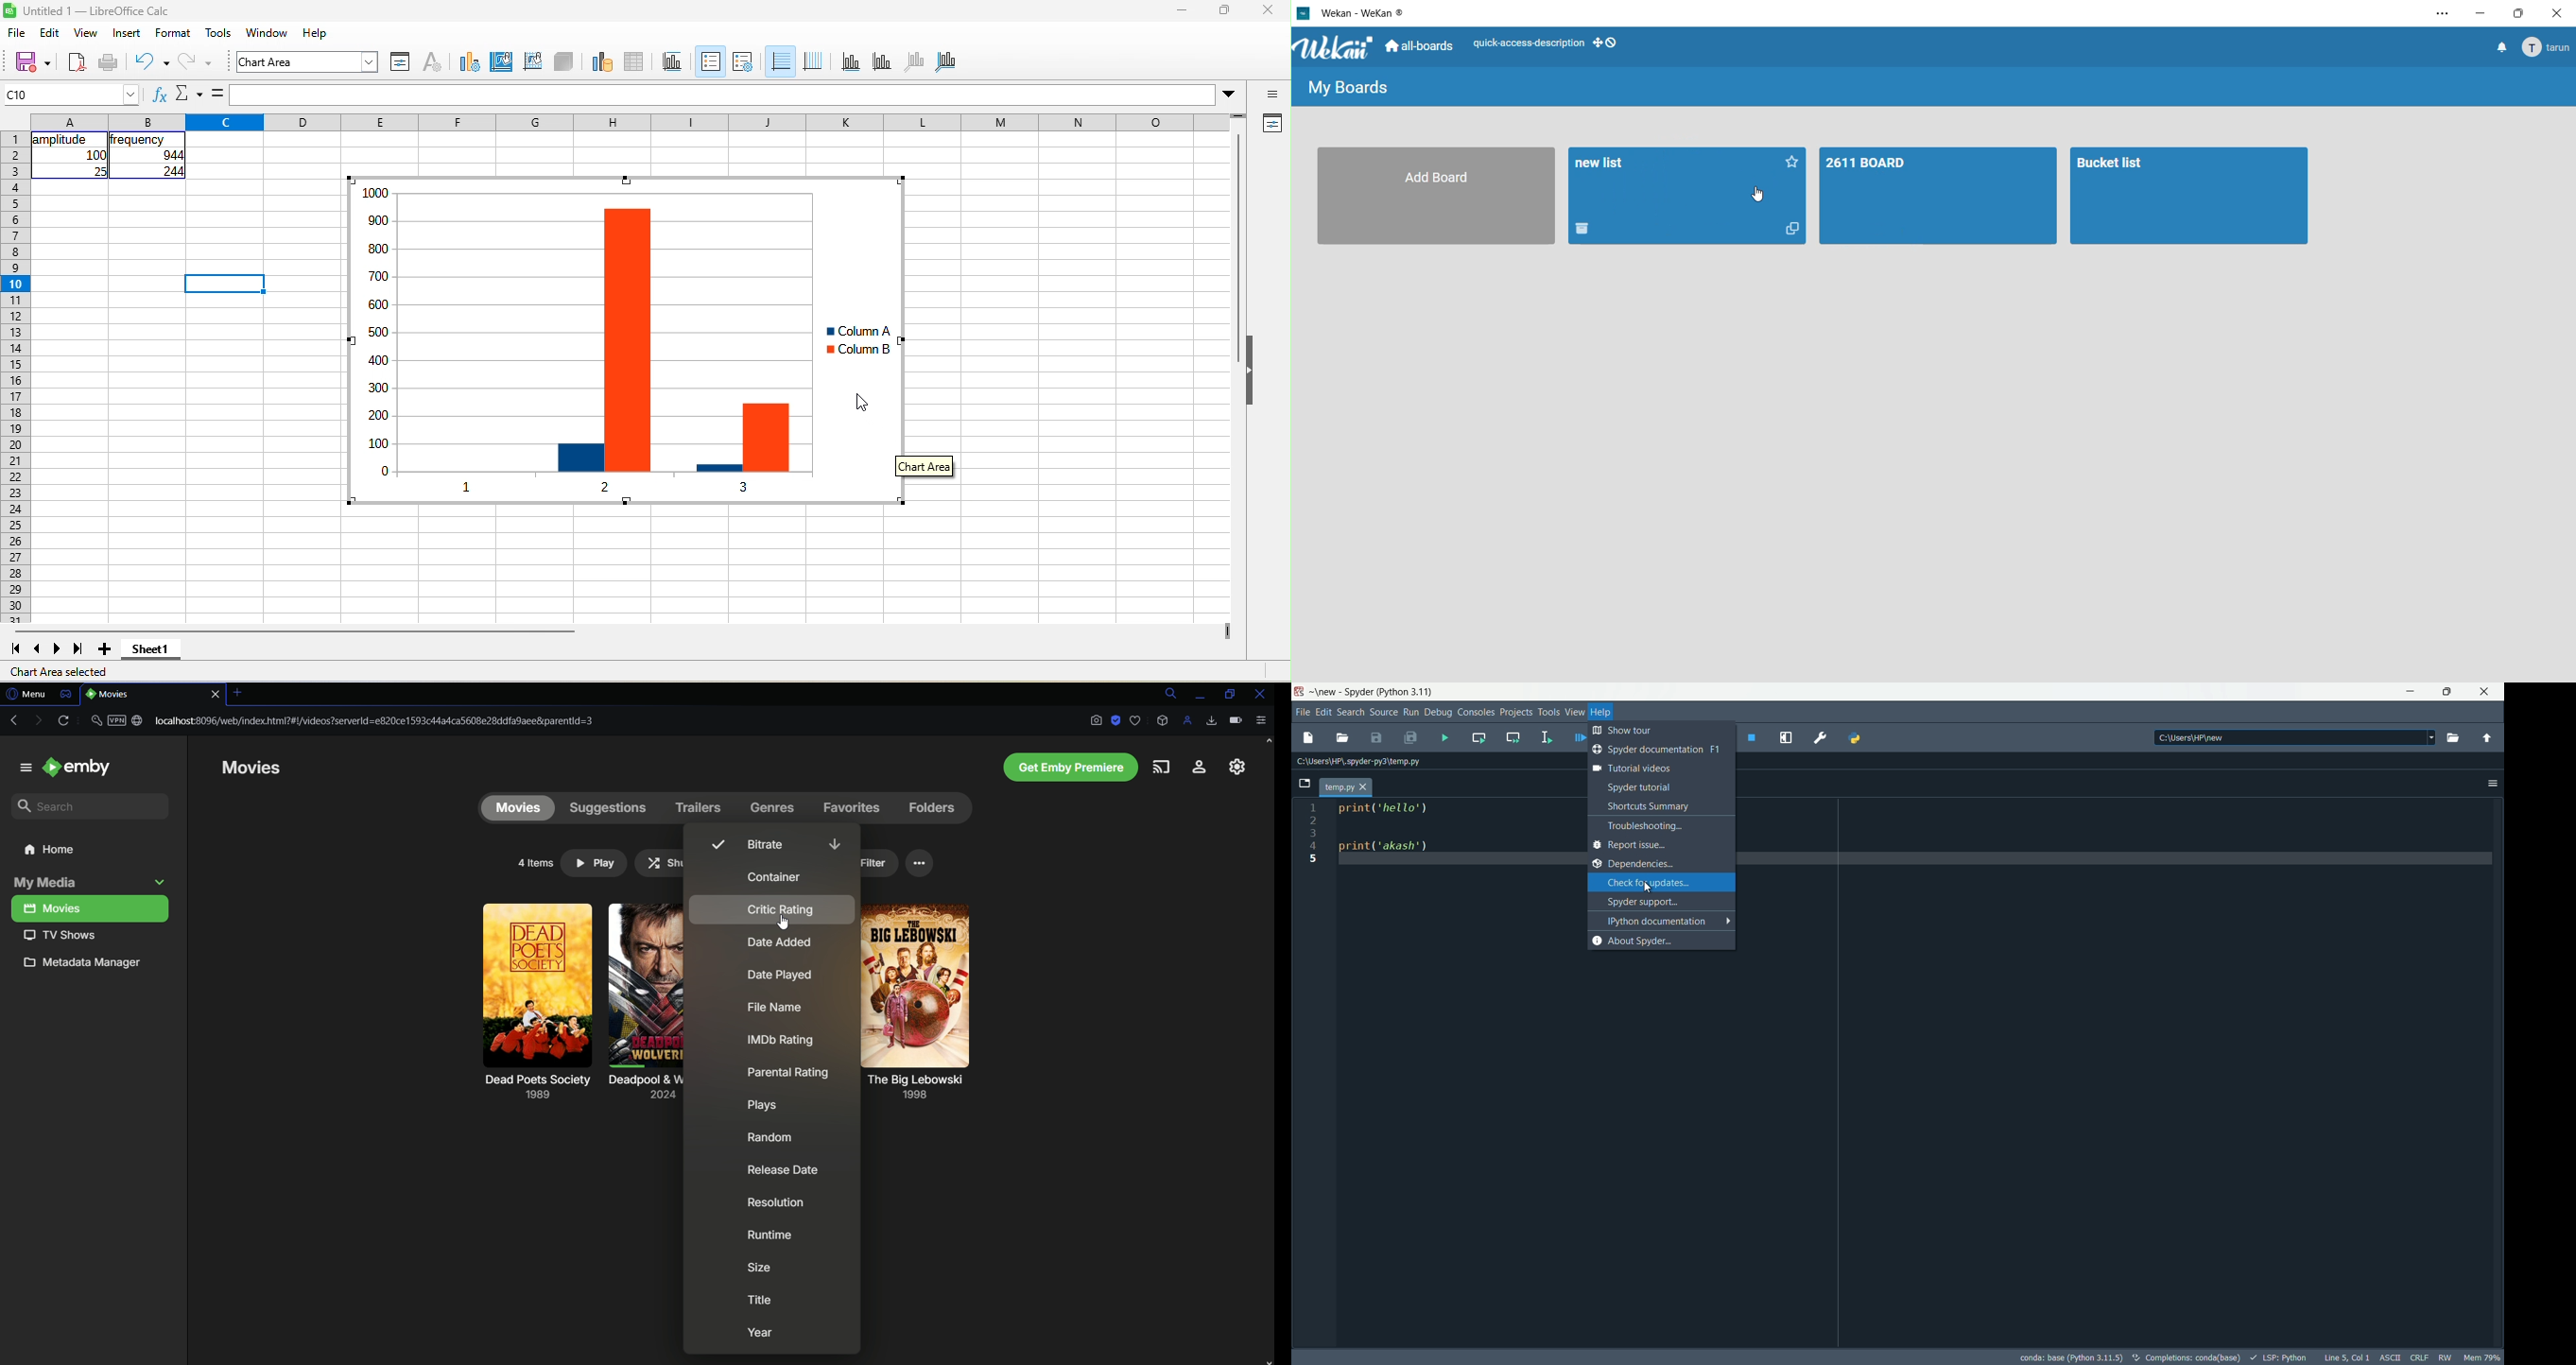 The image size is (2576, 1372). I want to click on completions:conda, so click(2184, 1357).